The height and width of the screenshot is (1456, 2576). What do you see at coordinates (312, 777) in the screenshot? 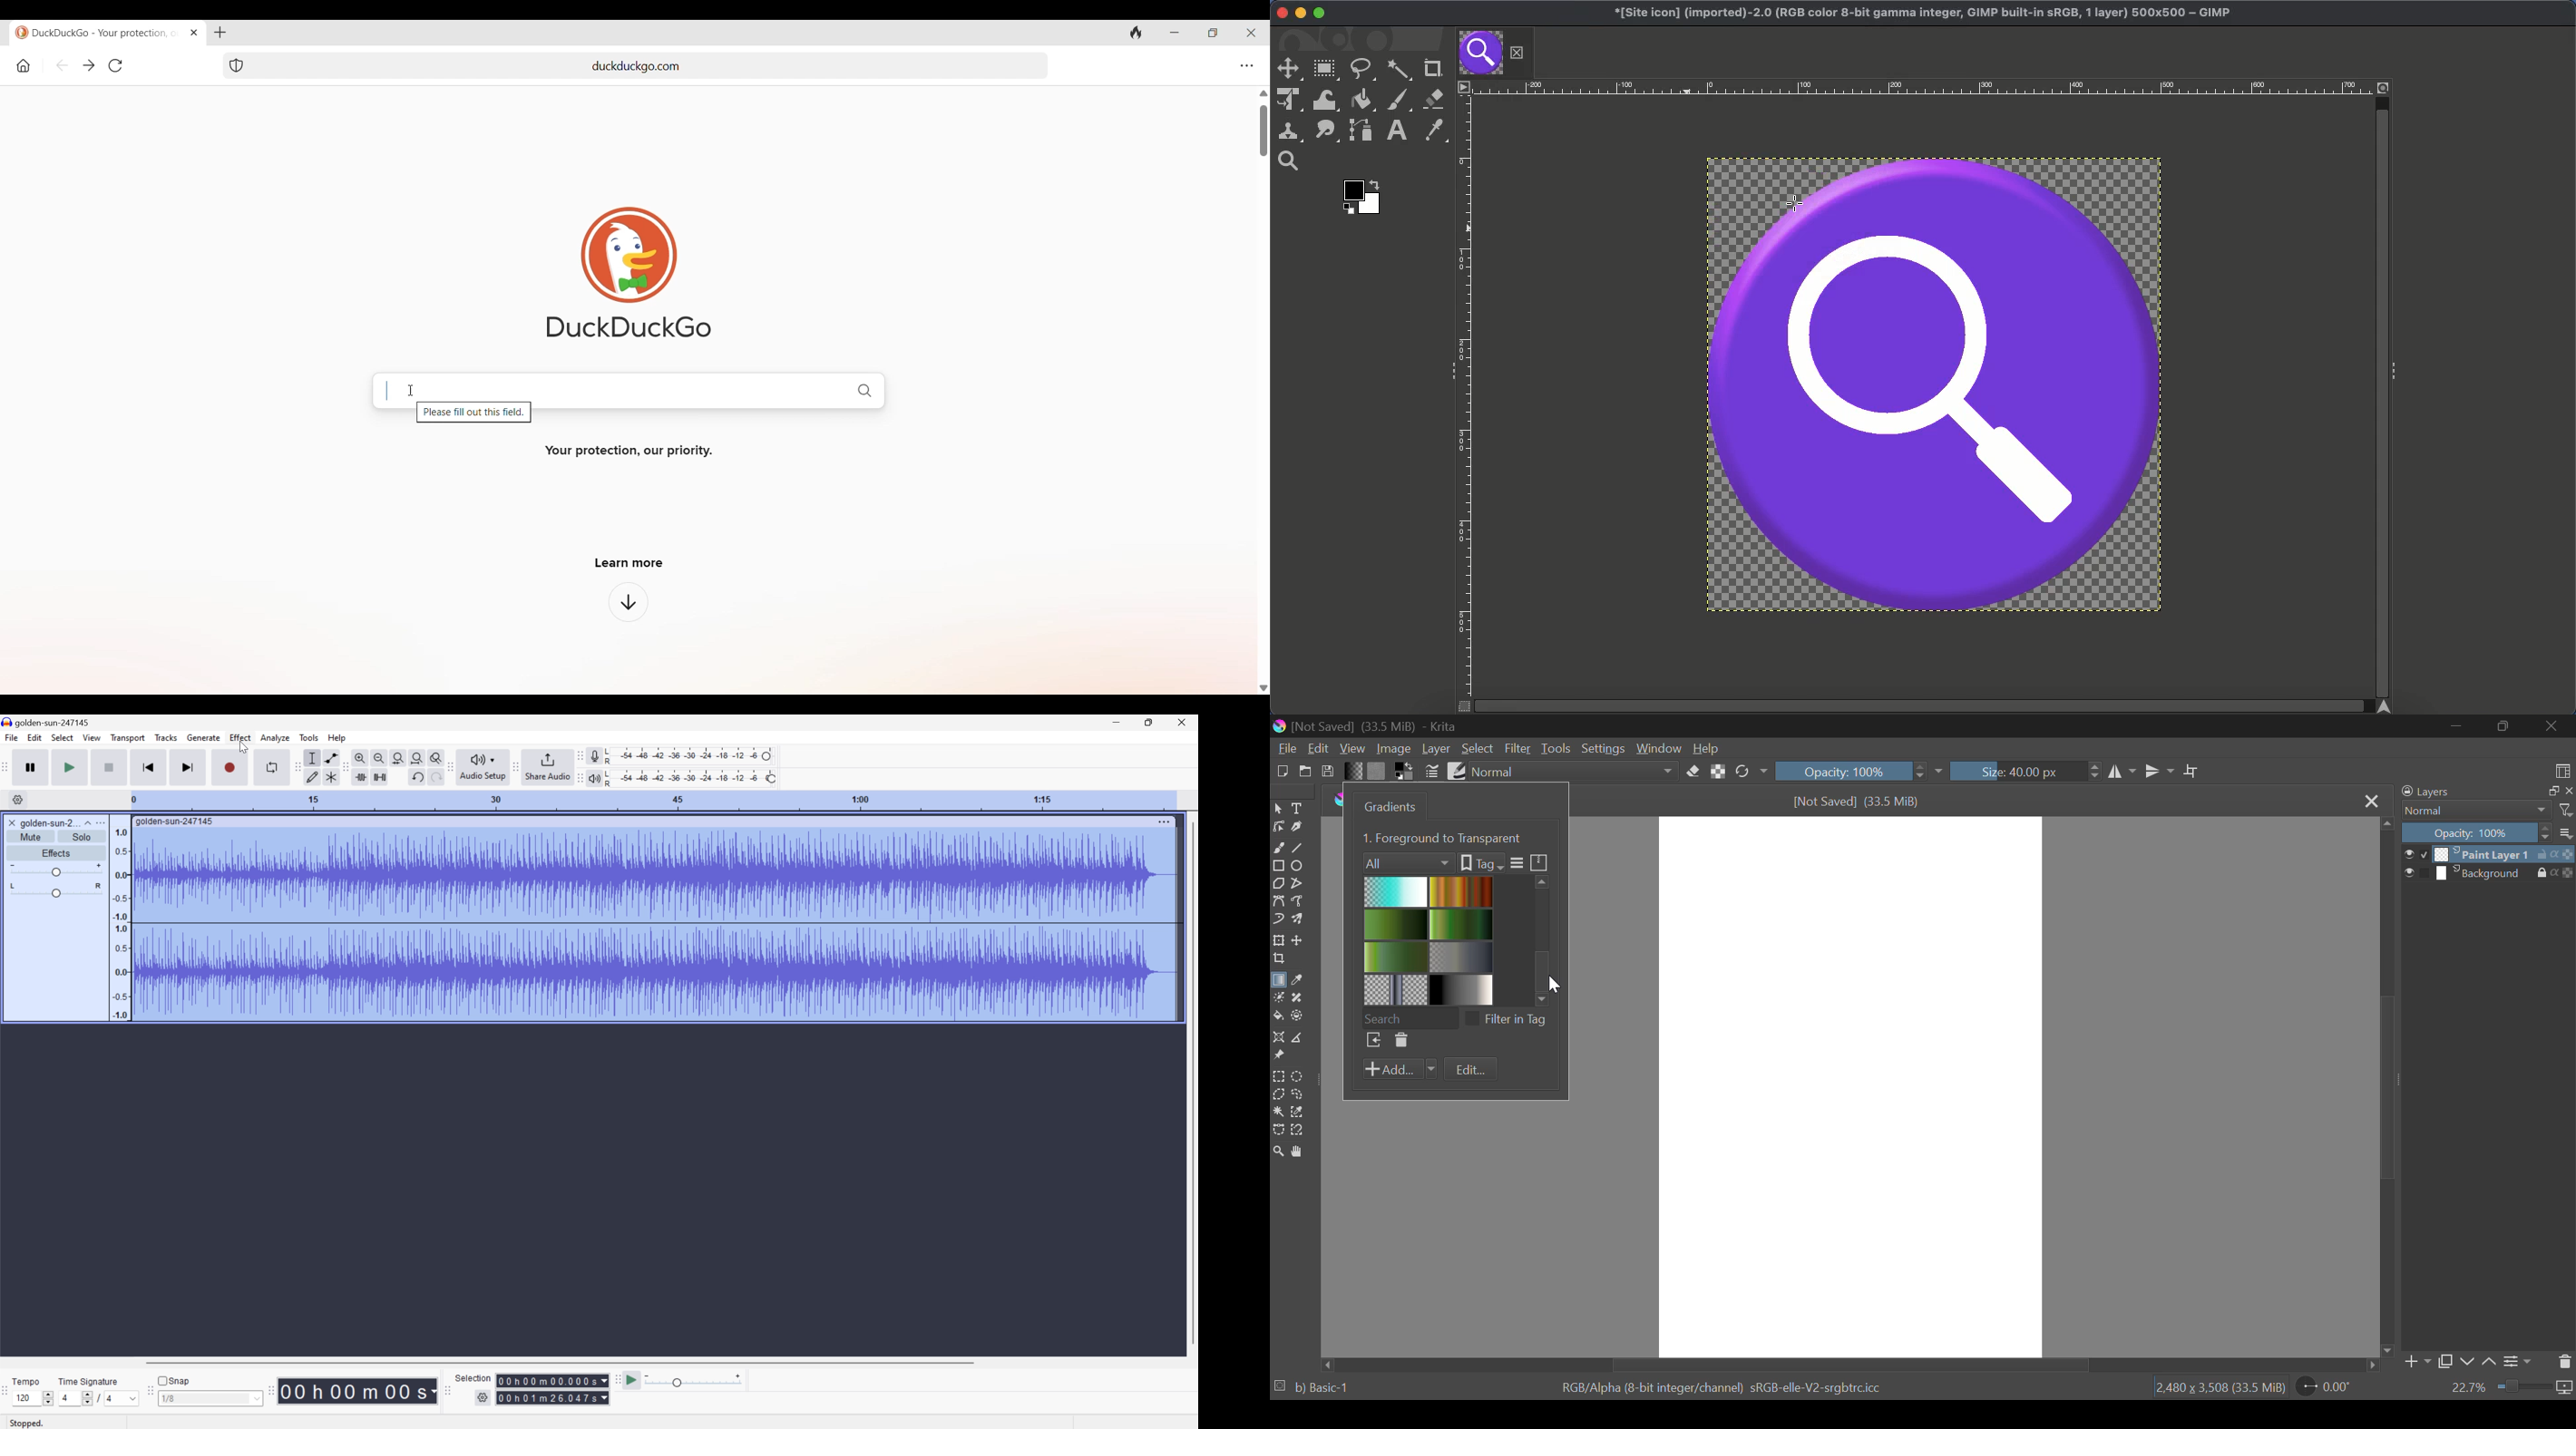
I see `Draw tool` at bounding box center [312, 777].